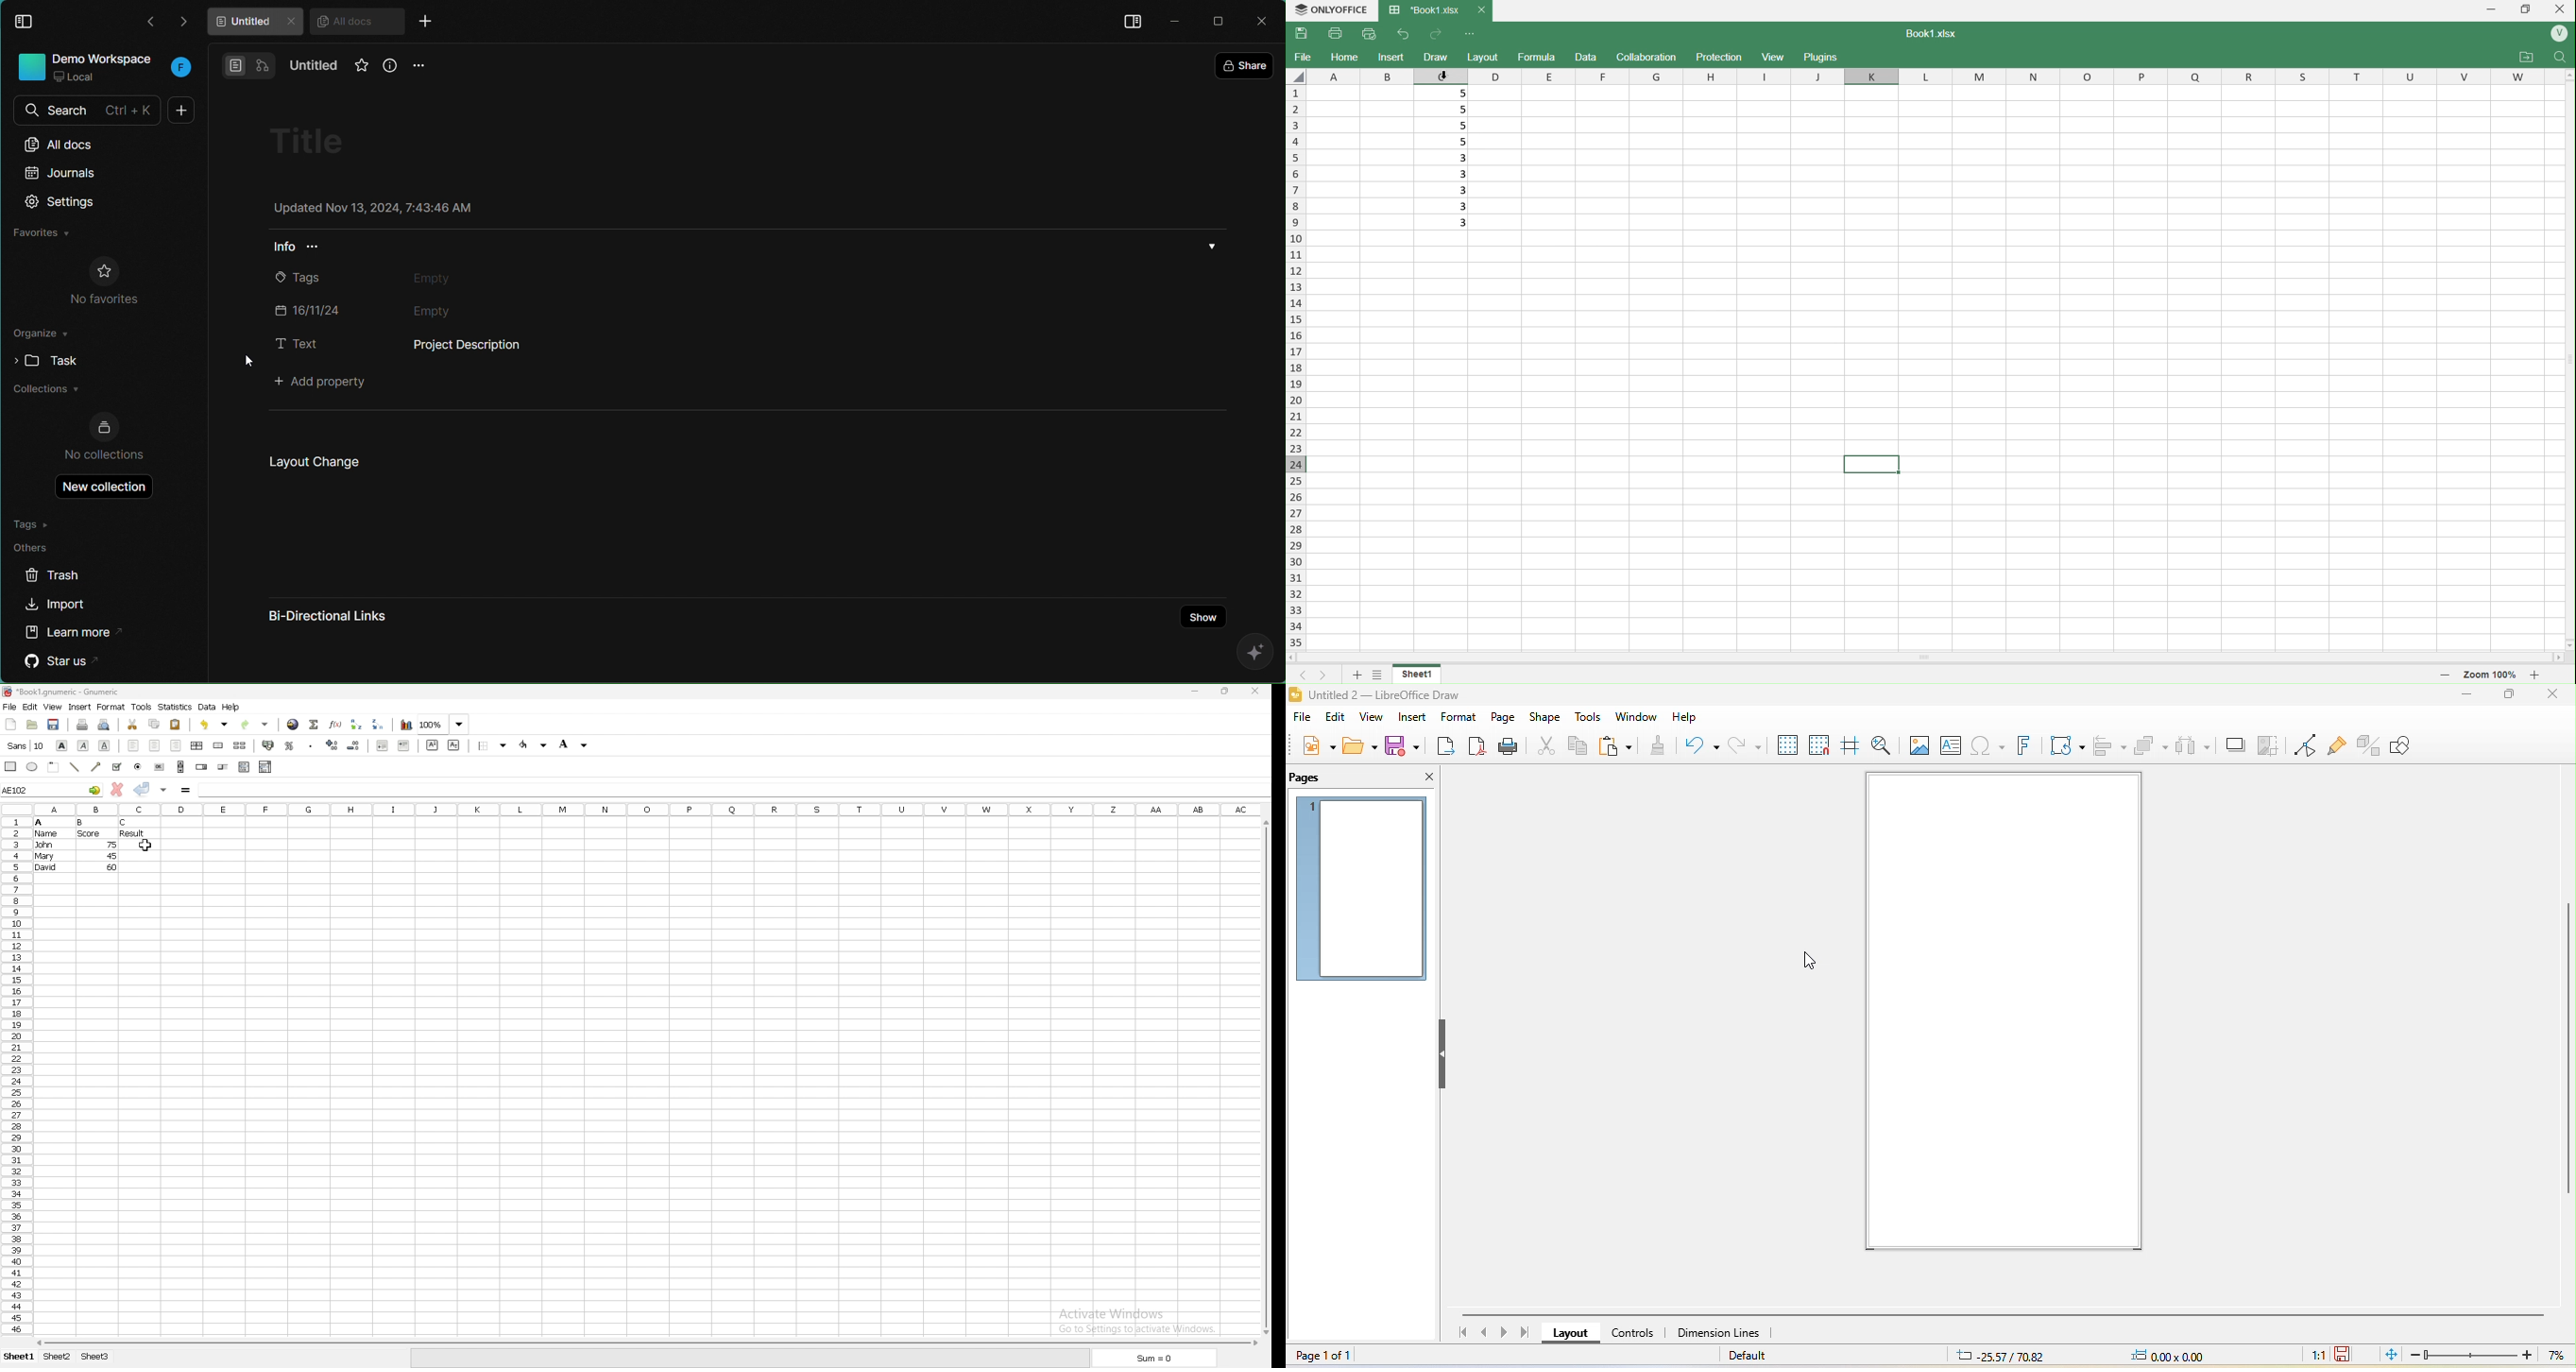 The image size is (2576, 1372). What do you see at coordinates (2001, 1356) in the screenshot?
I see `25.57/70.82` at bounding box center [2001, 1356].